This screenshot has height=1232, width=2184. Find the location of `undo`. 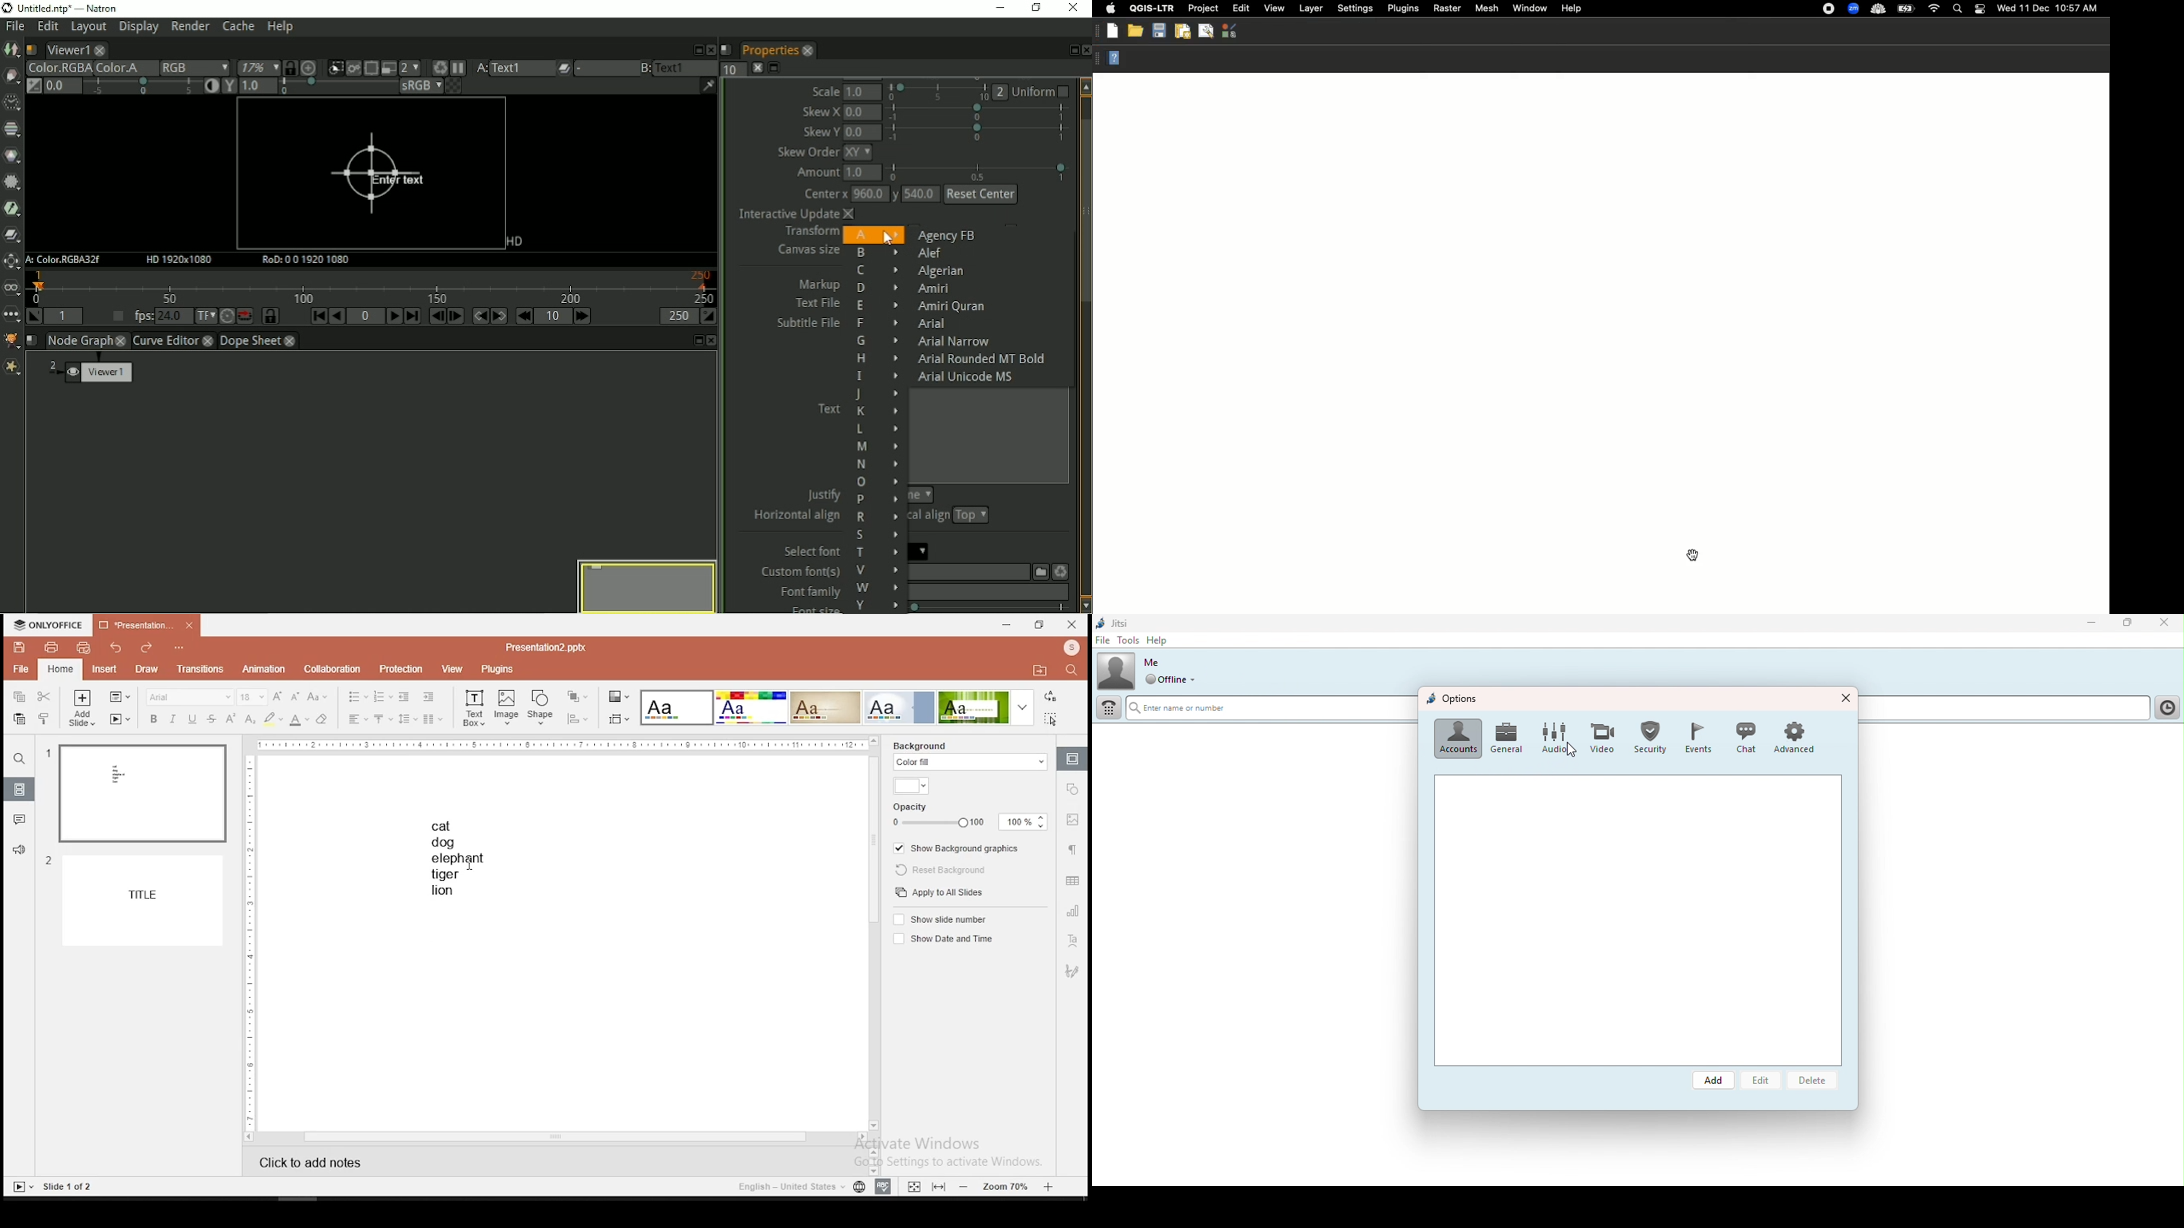

undo is located at coordinates (116, 647).